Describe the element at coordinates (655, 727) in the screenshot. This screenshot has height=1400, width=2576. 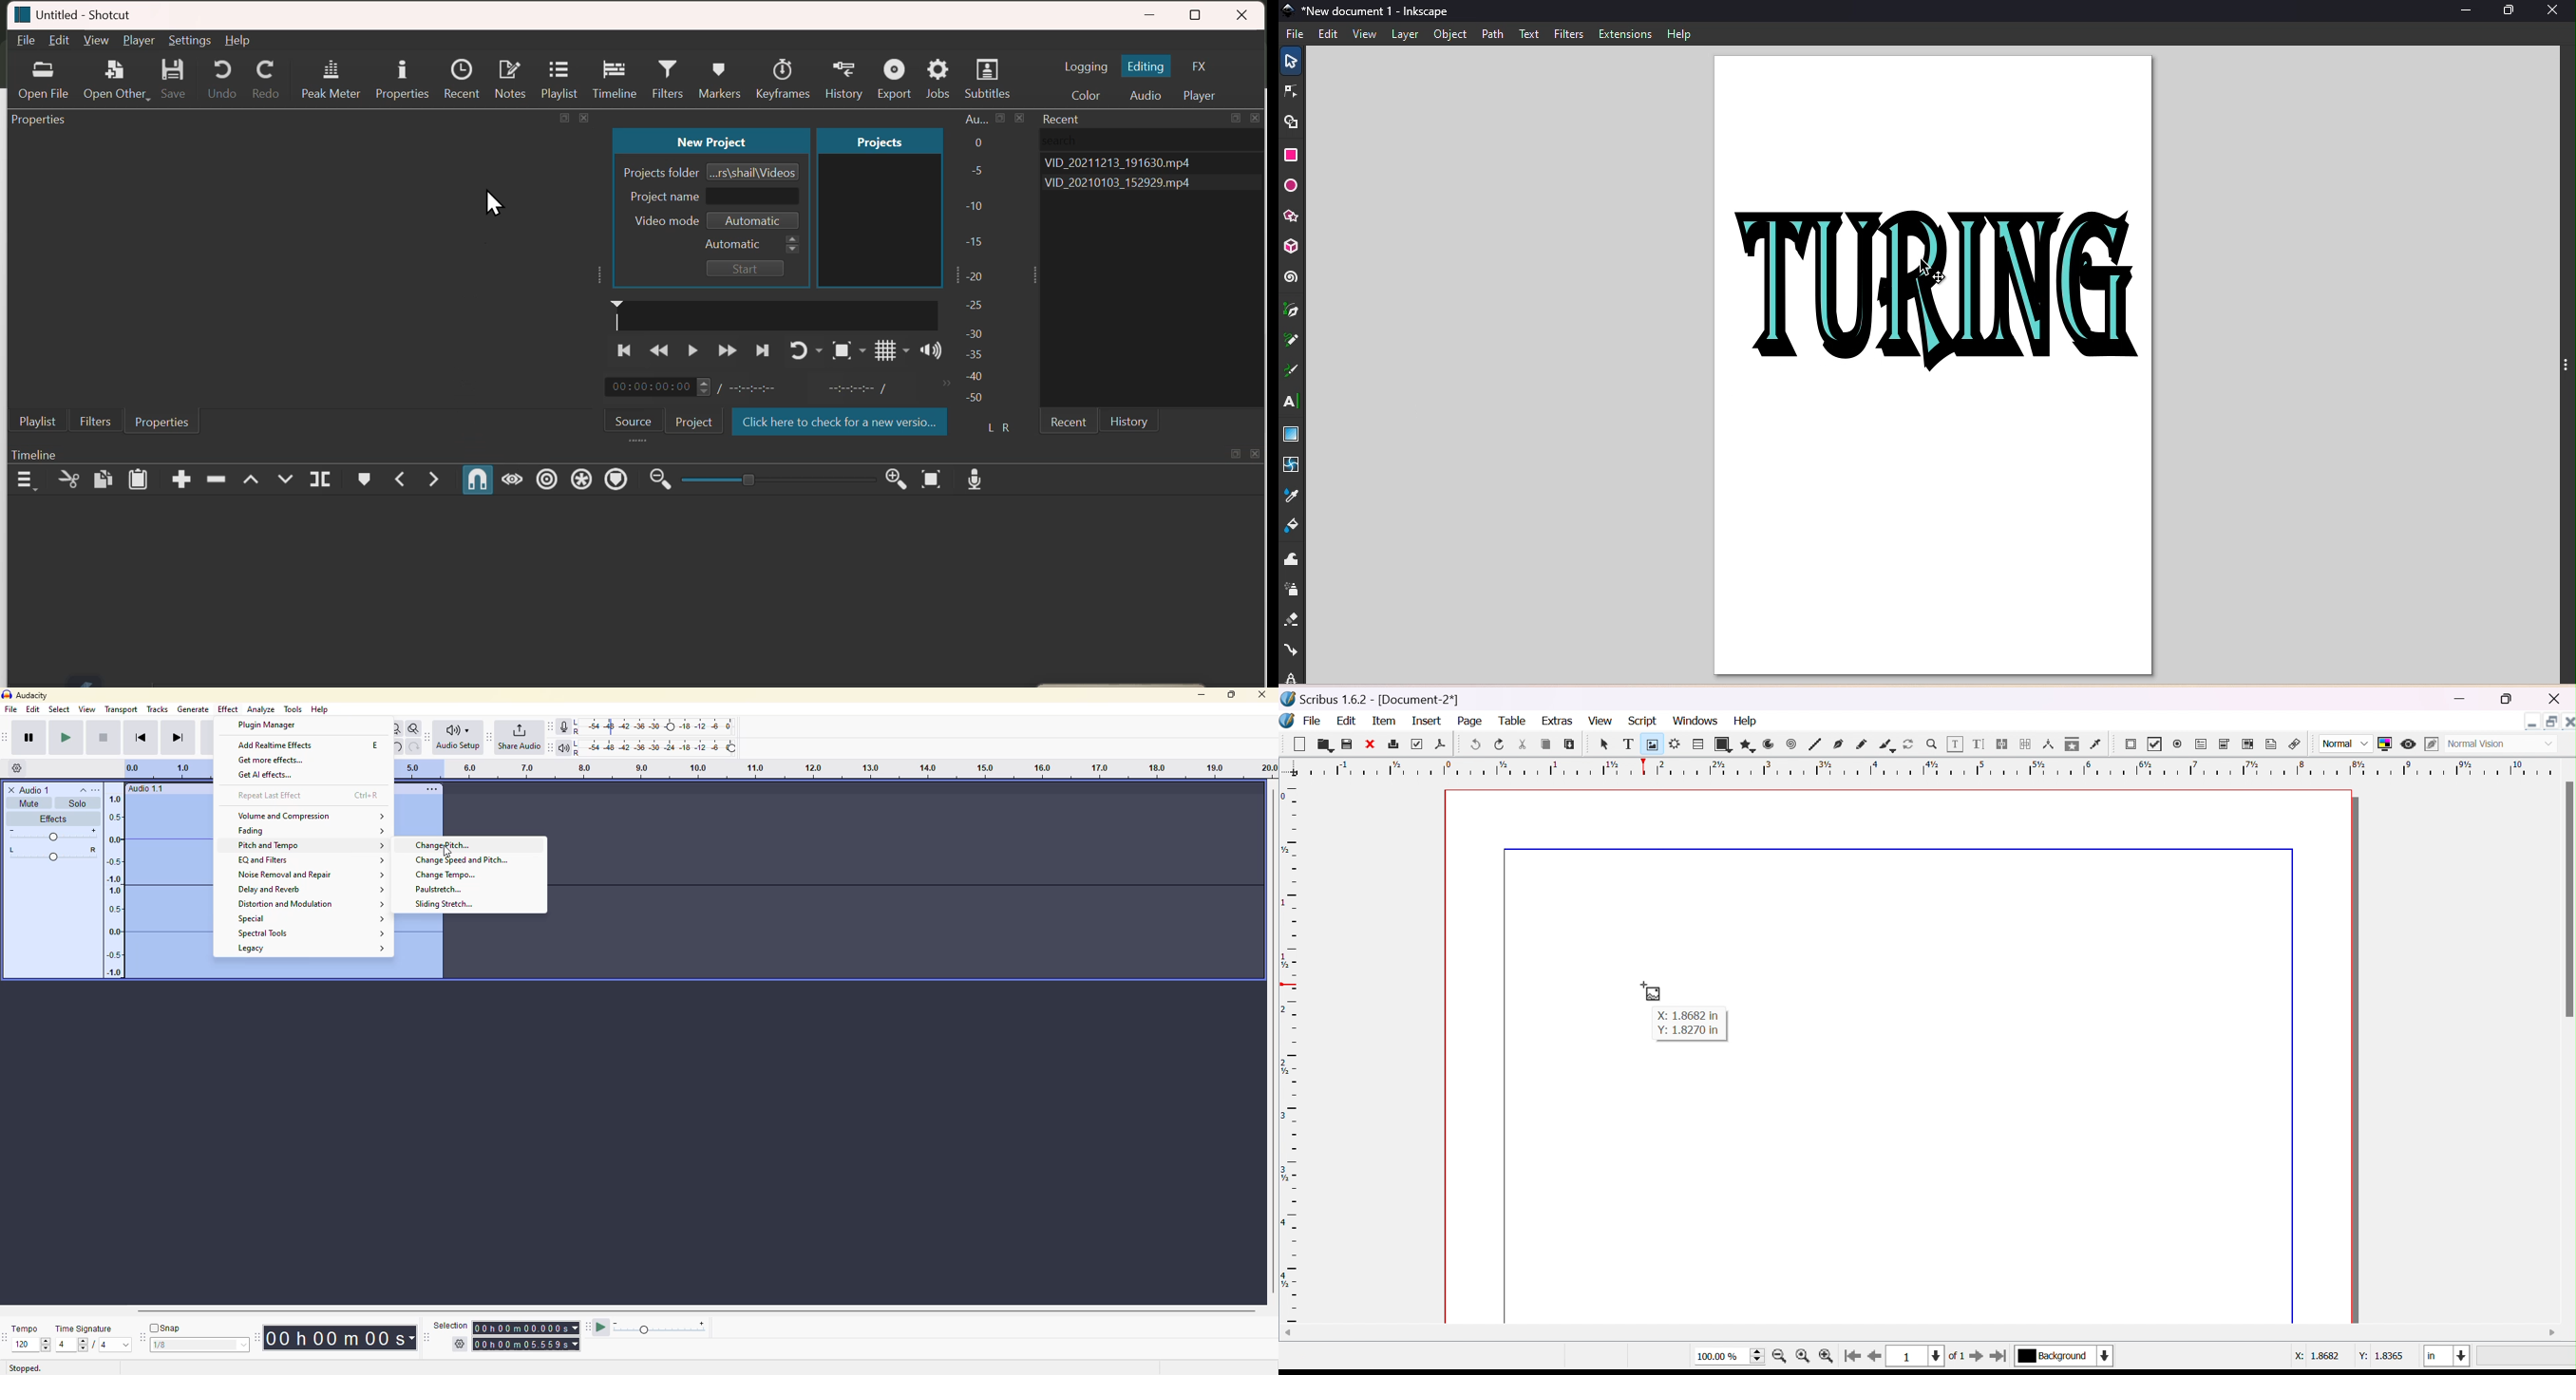
I see `recording level` at that location.